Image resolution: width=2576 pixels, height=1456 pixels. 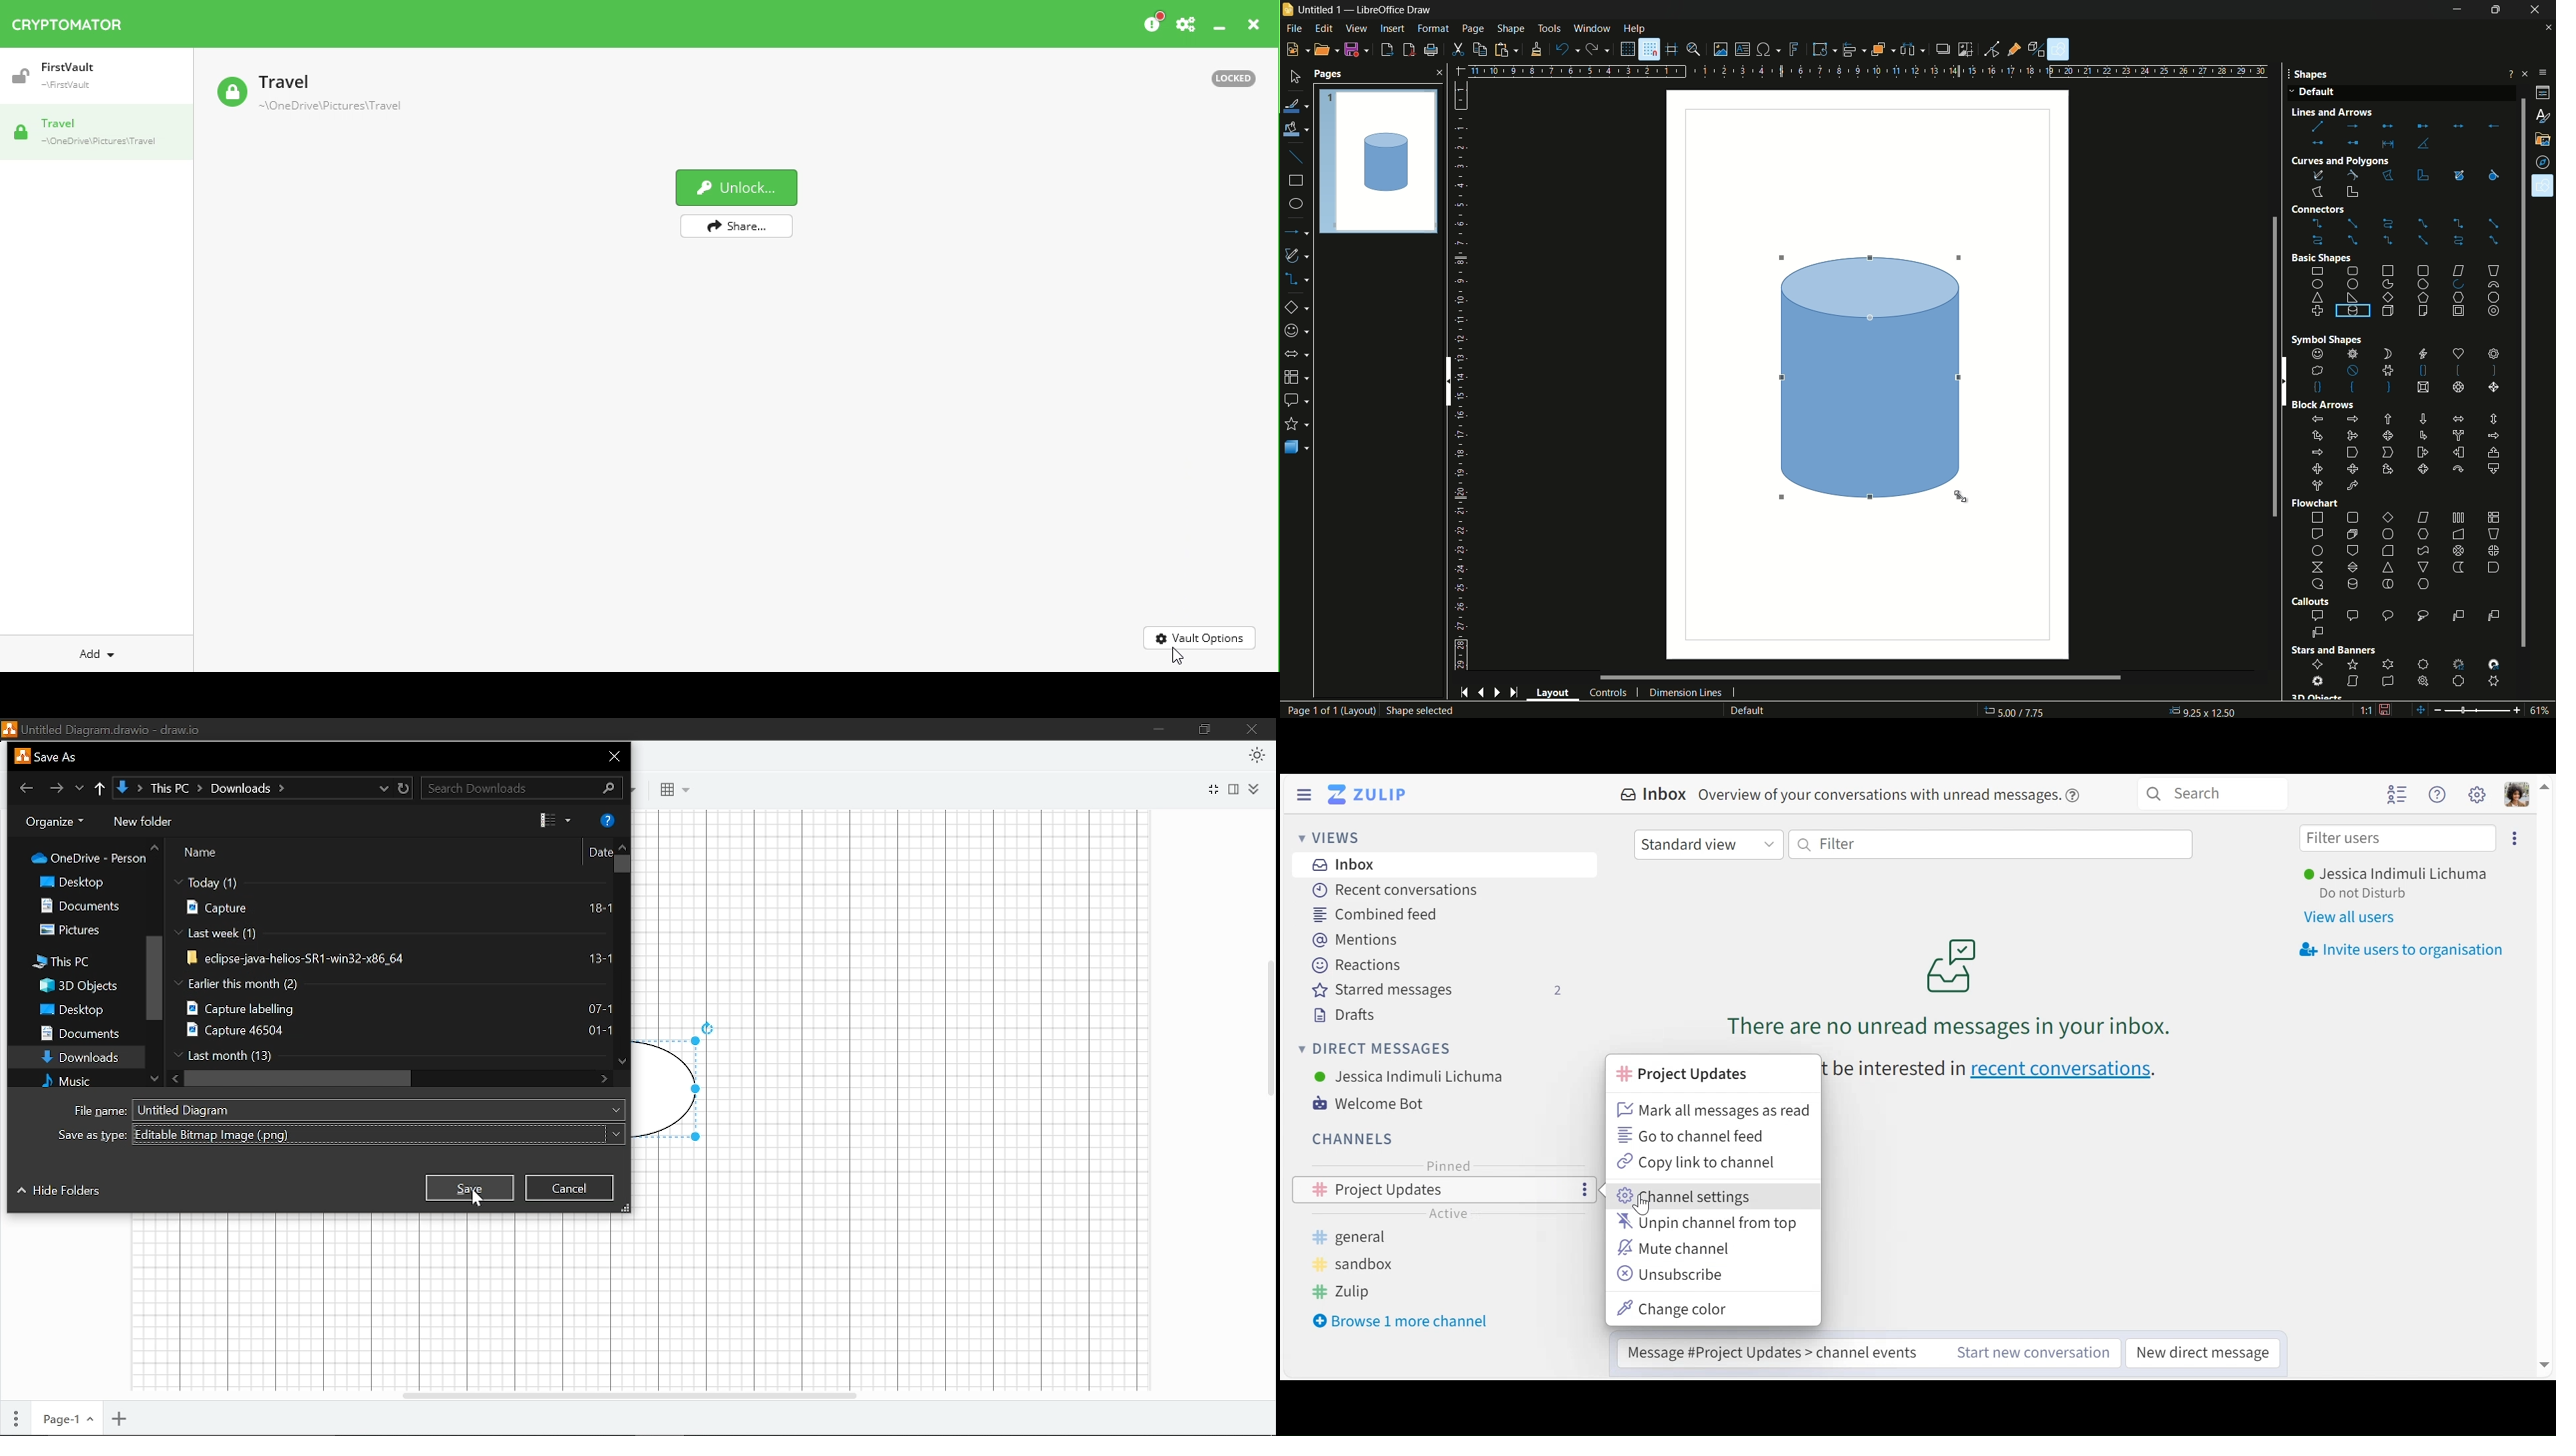 I want to click on show draw functions, so click(x=2060, y=49).